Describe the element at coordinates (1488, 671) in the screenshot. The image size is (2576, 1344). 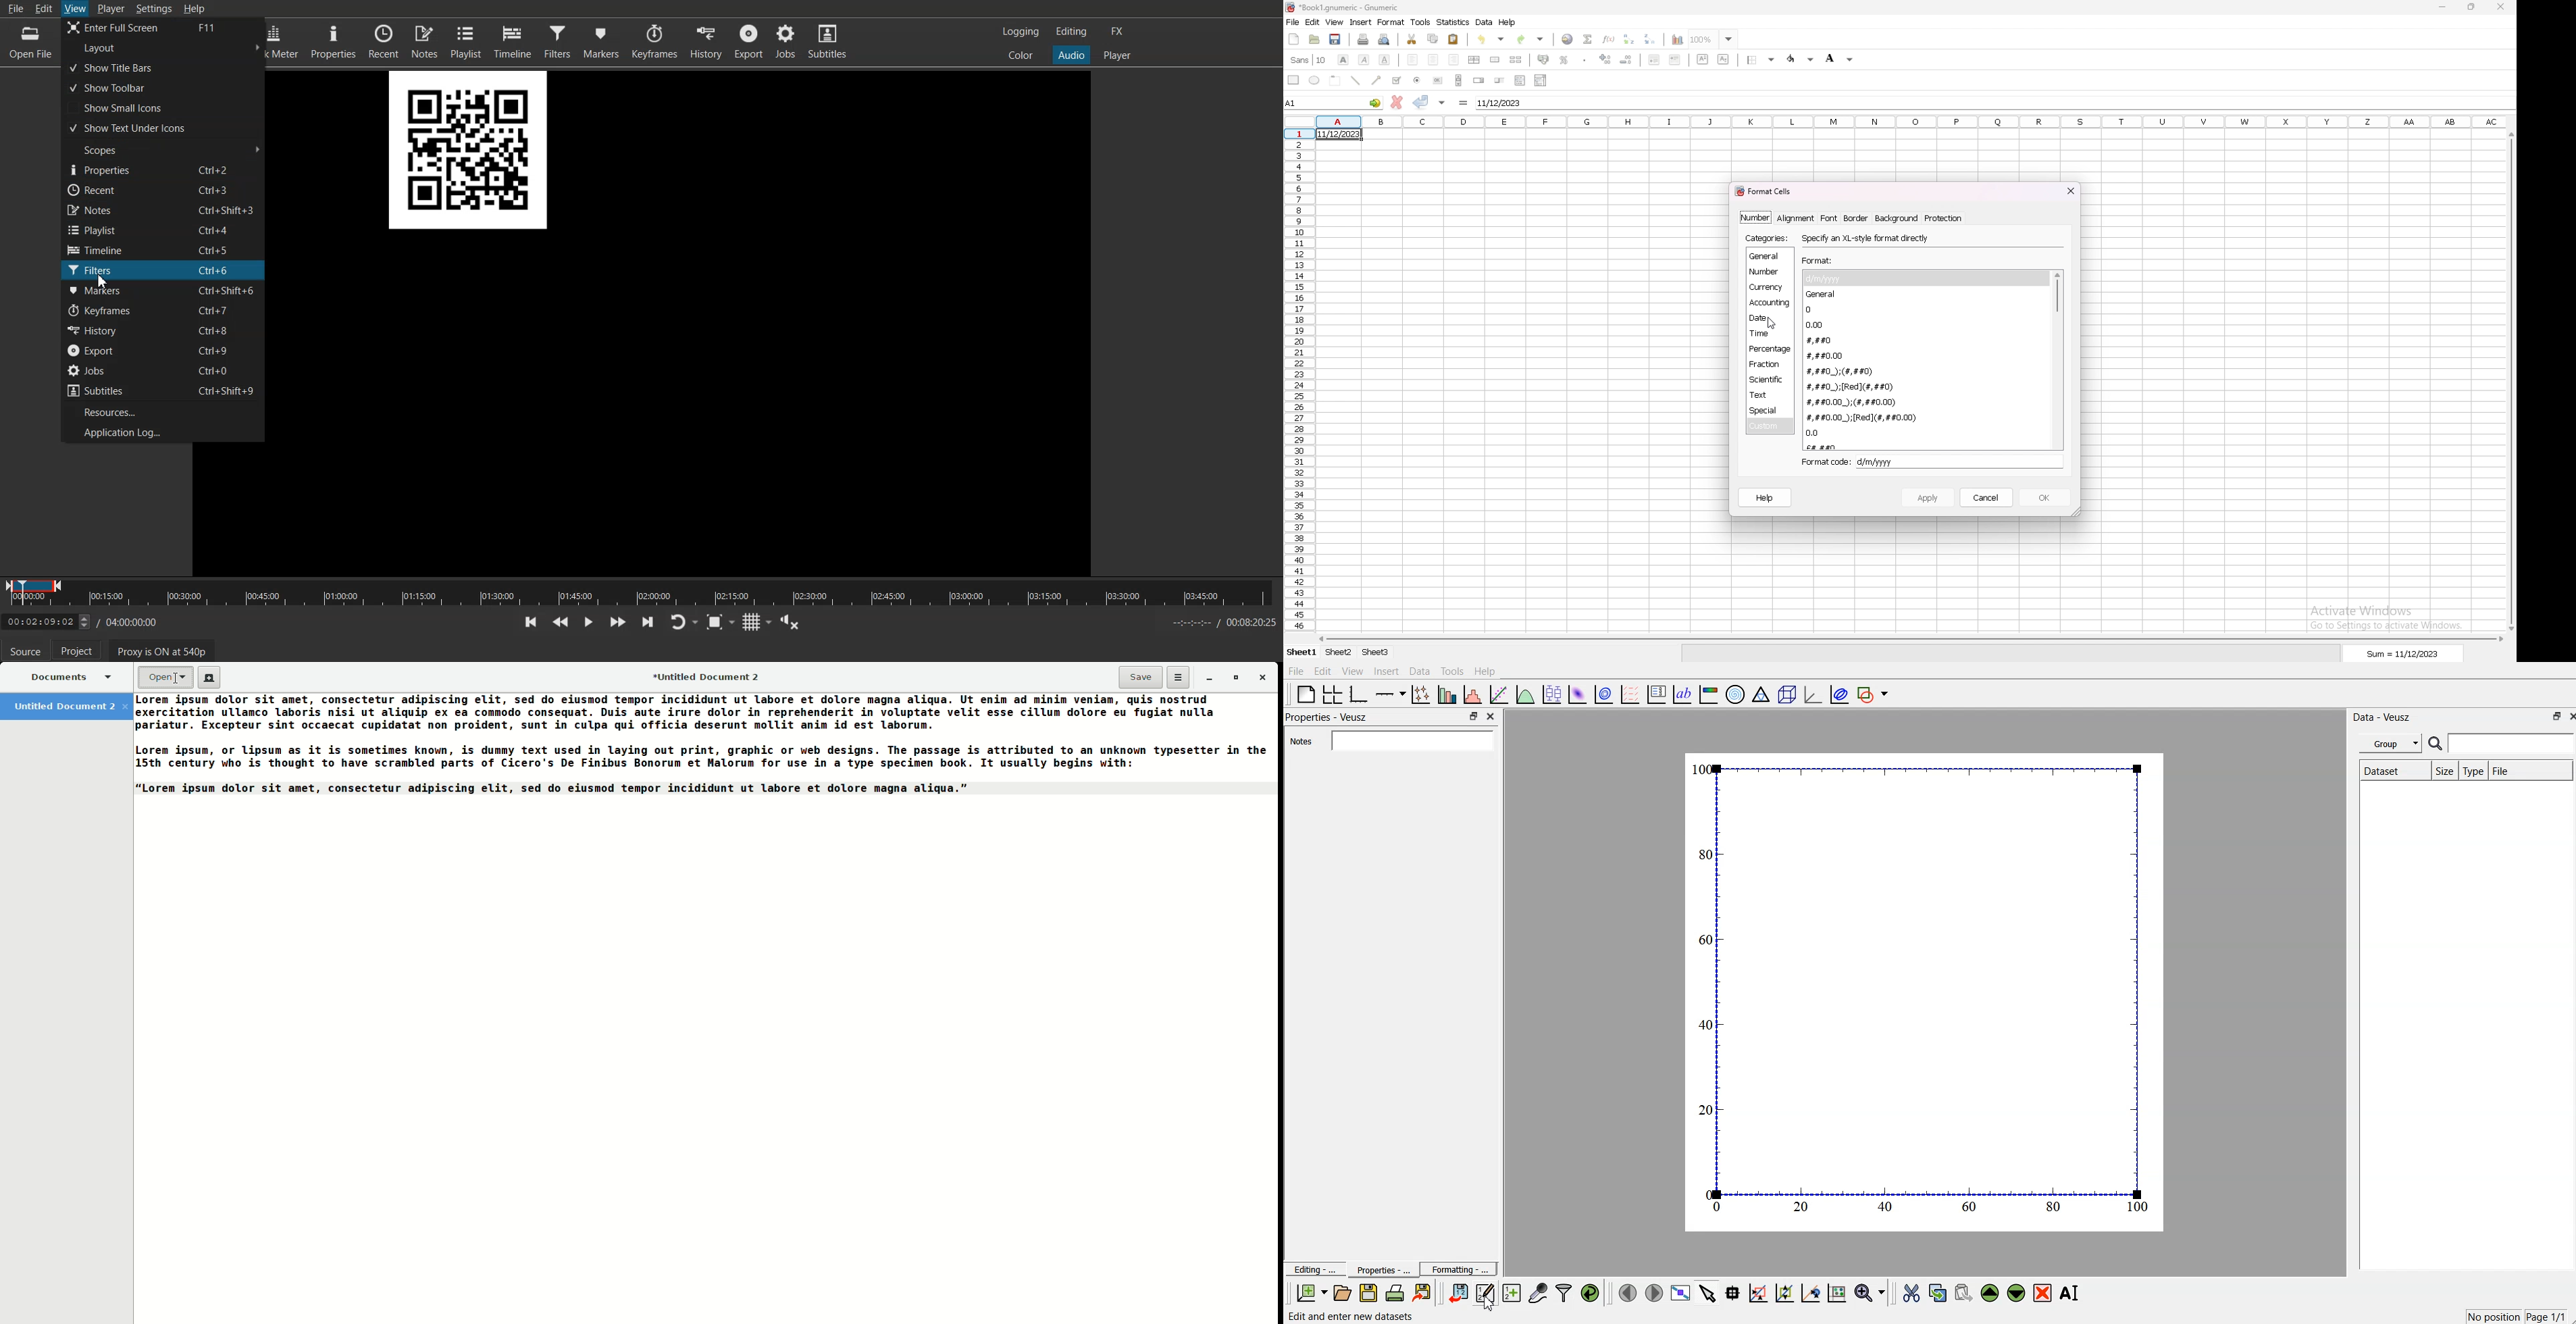
I see `Help` at that location.